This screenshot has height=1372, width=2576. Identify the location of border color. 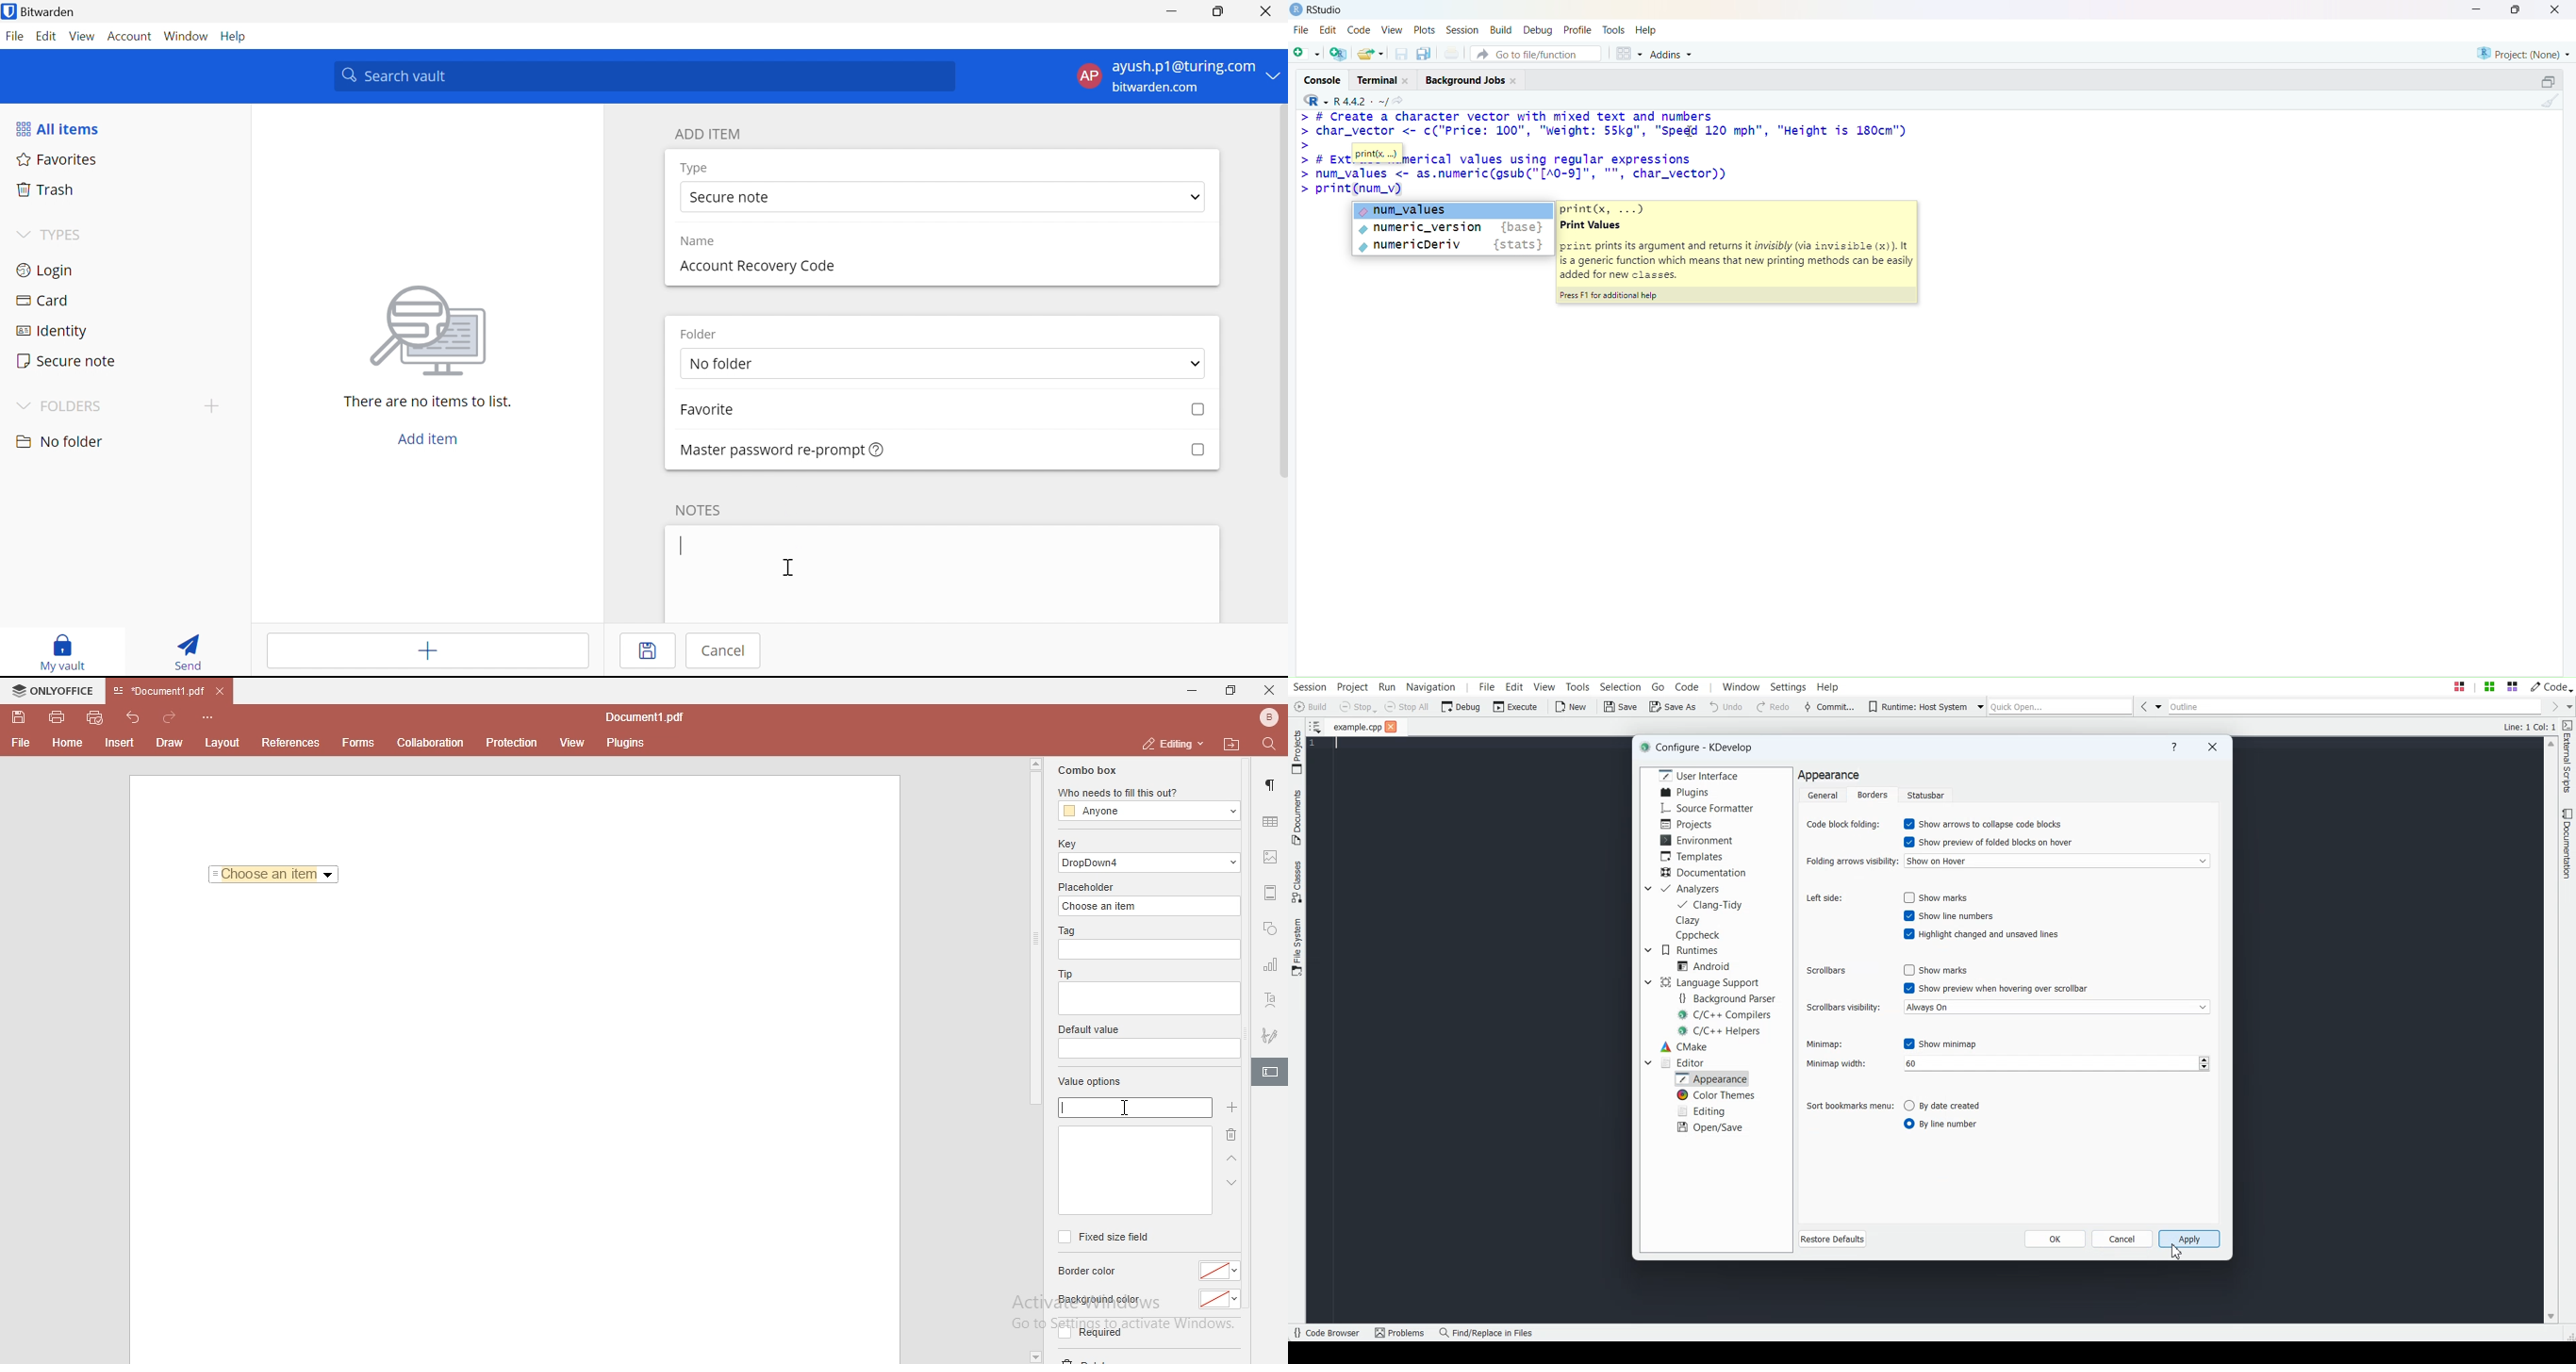
(1090, 1272).